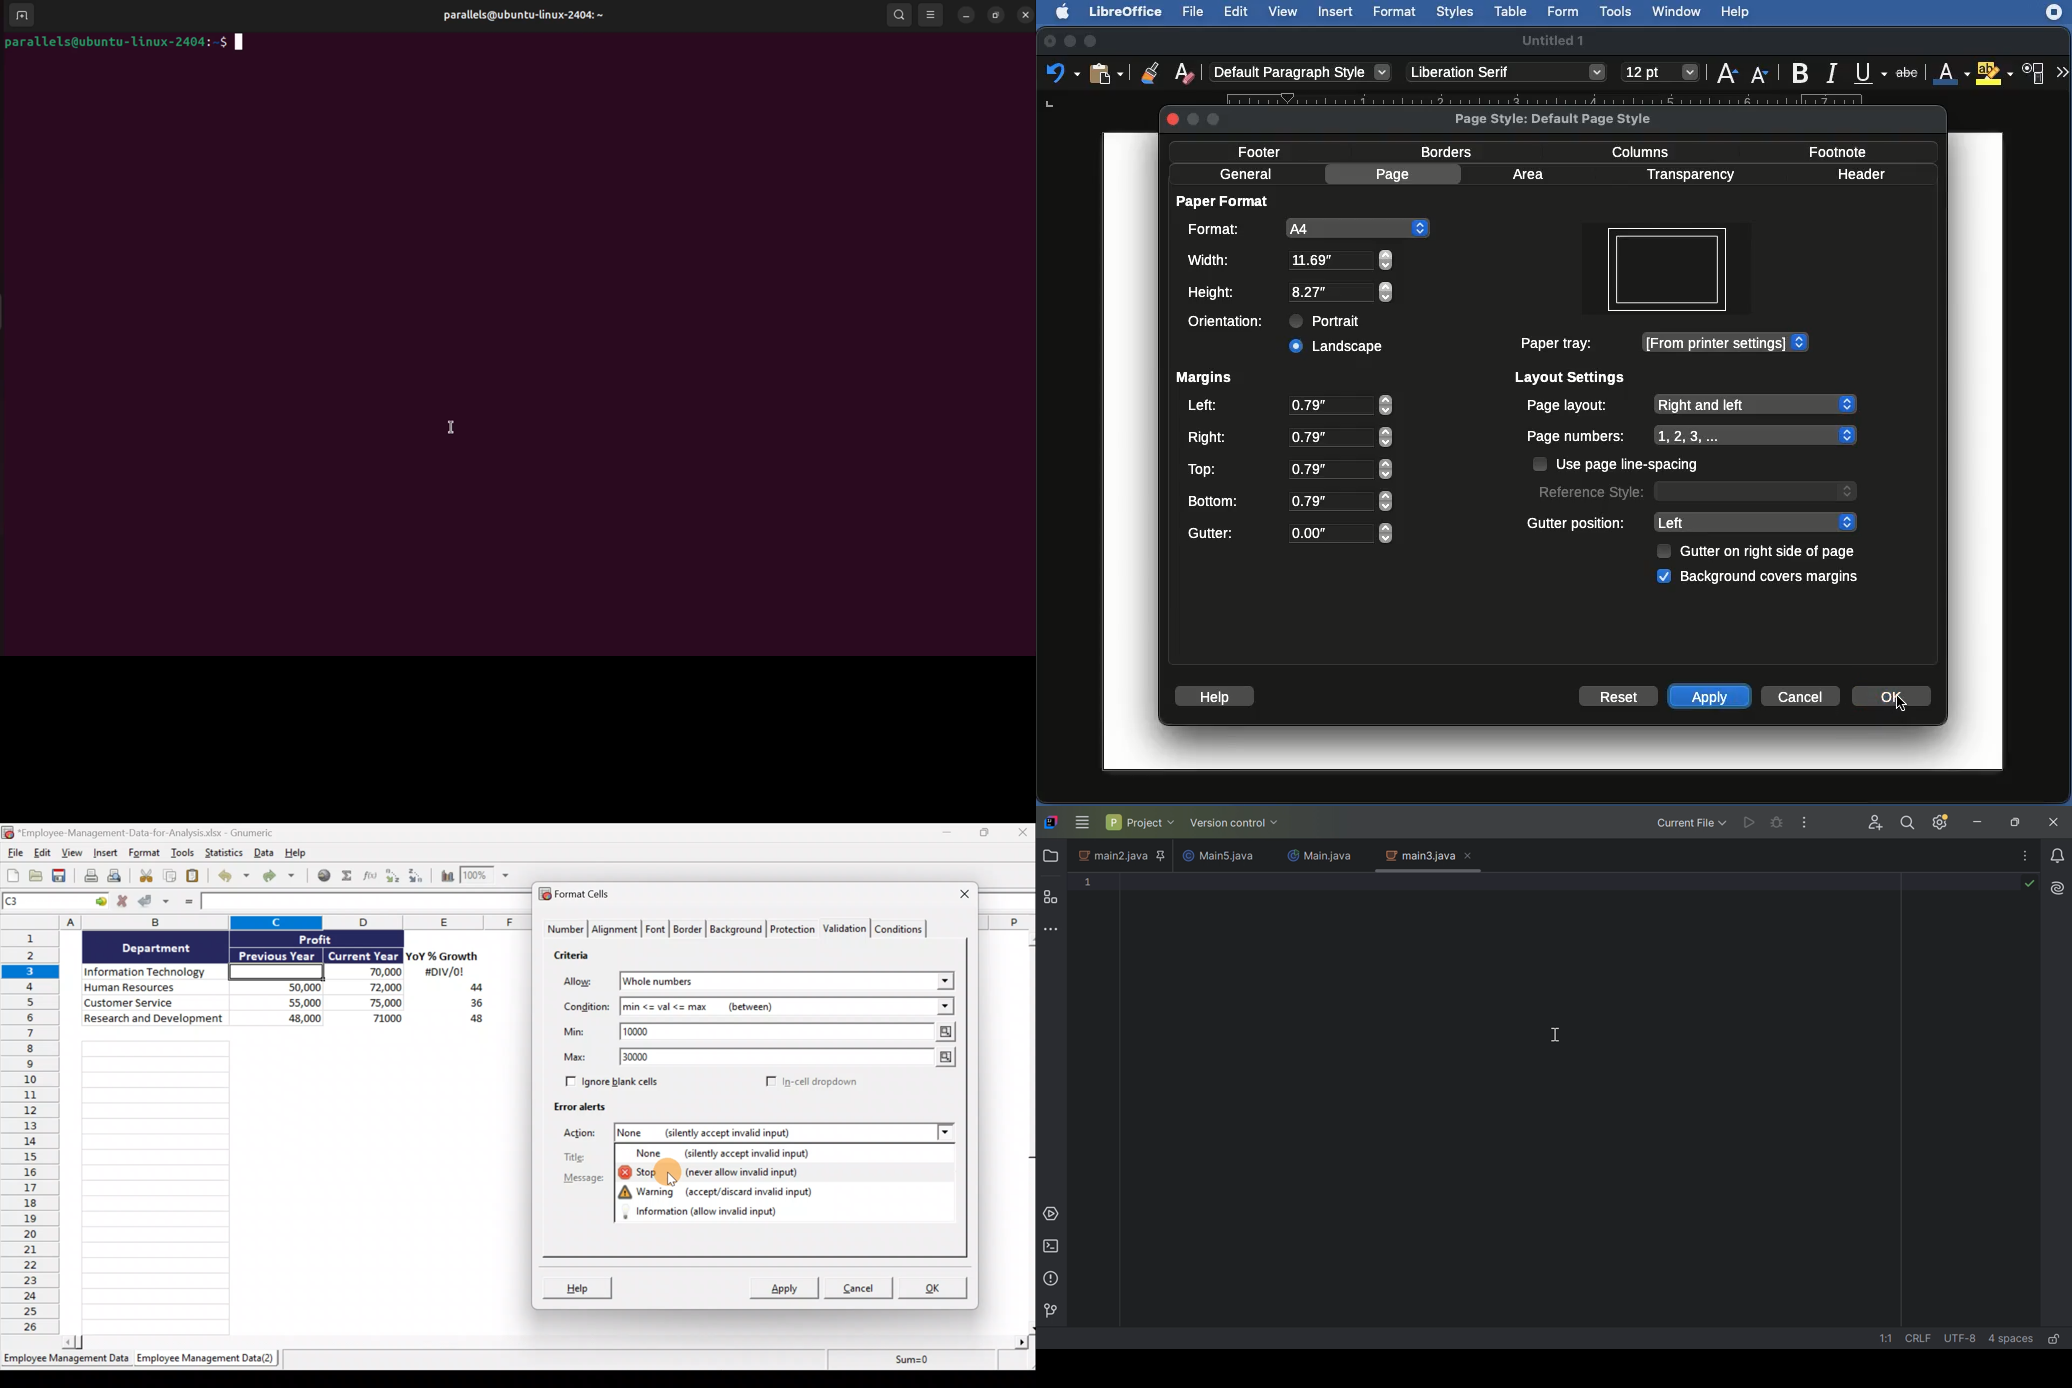 This screenshot has height=1400, width=2072. What do you see at coordinates (1726, 343) in the screenshot?
I see `Printer settings` at bounding box center [1726, 343].